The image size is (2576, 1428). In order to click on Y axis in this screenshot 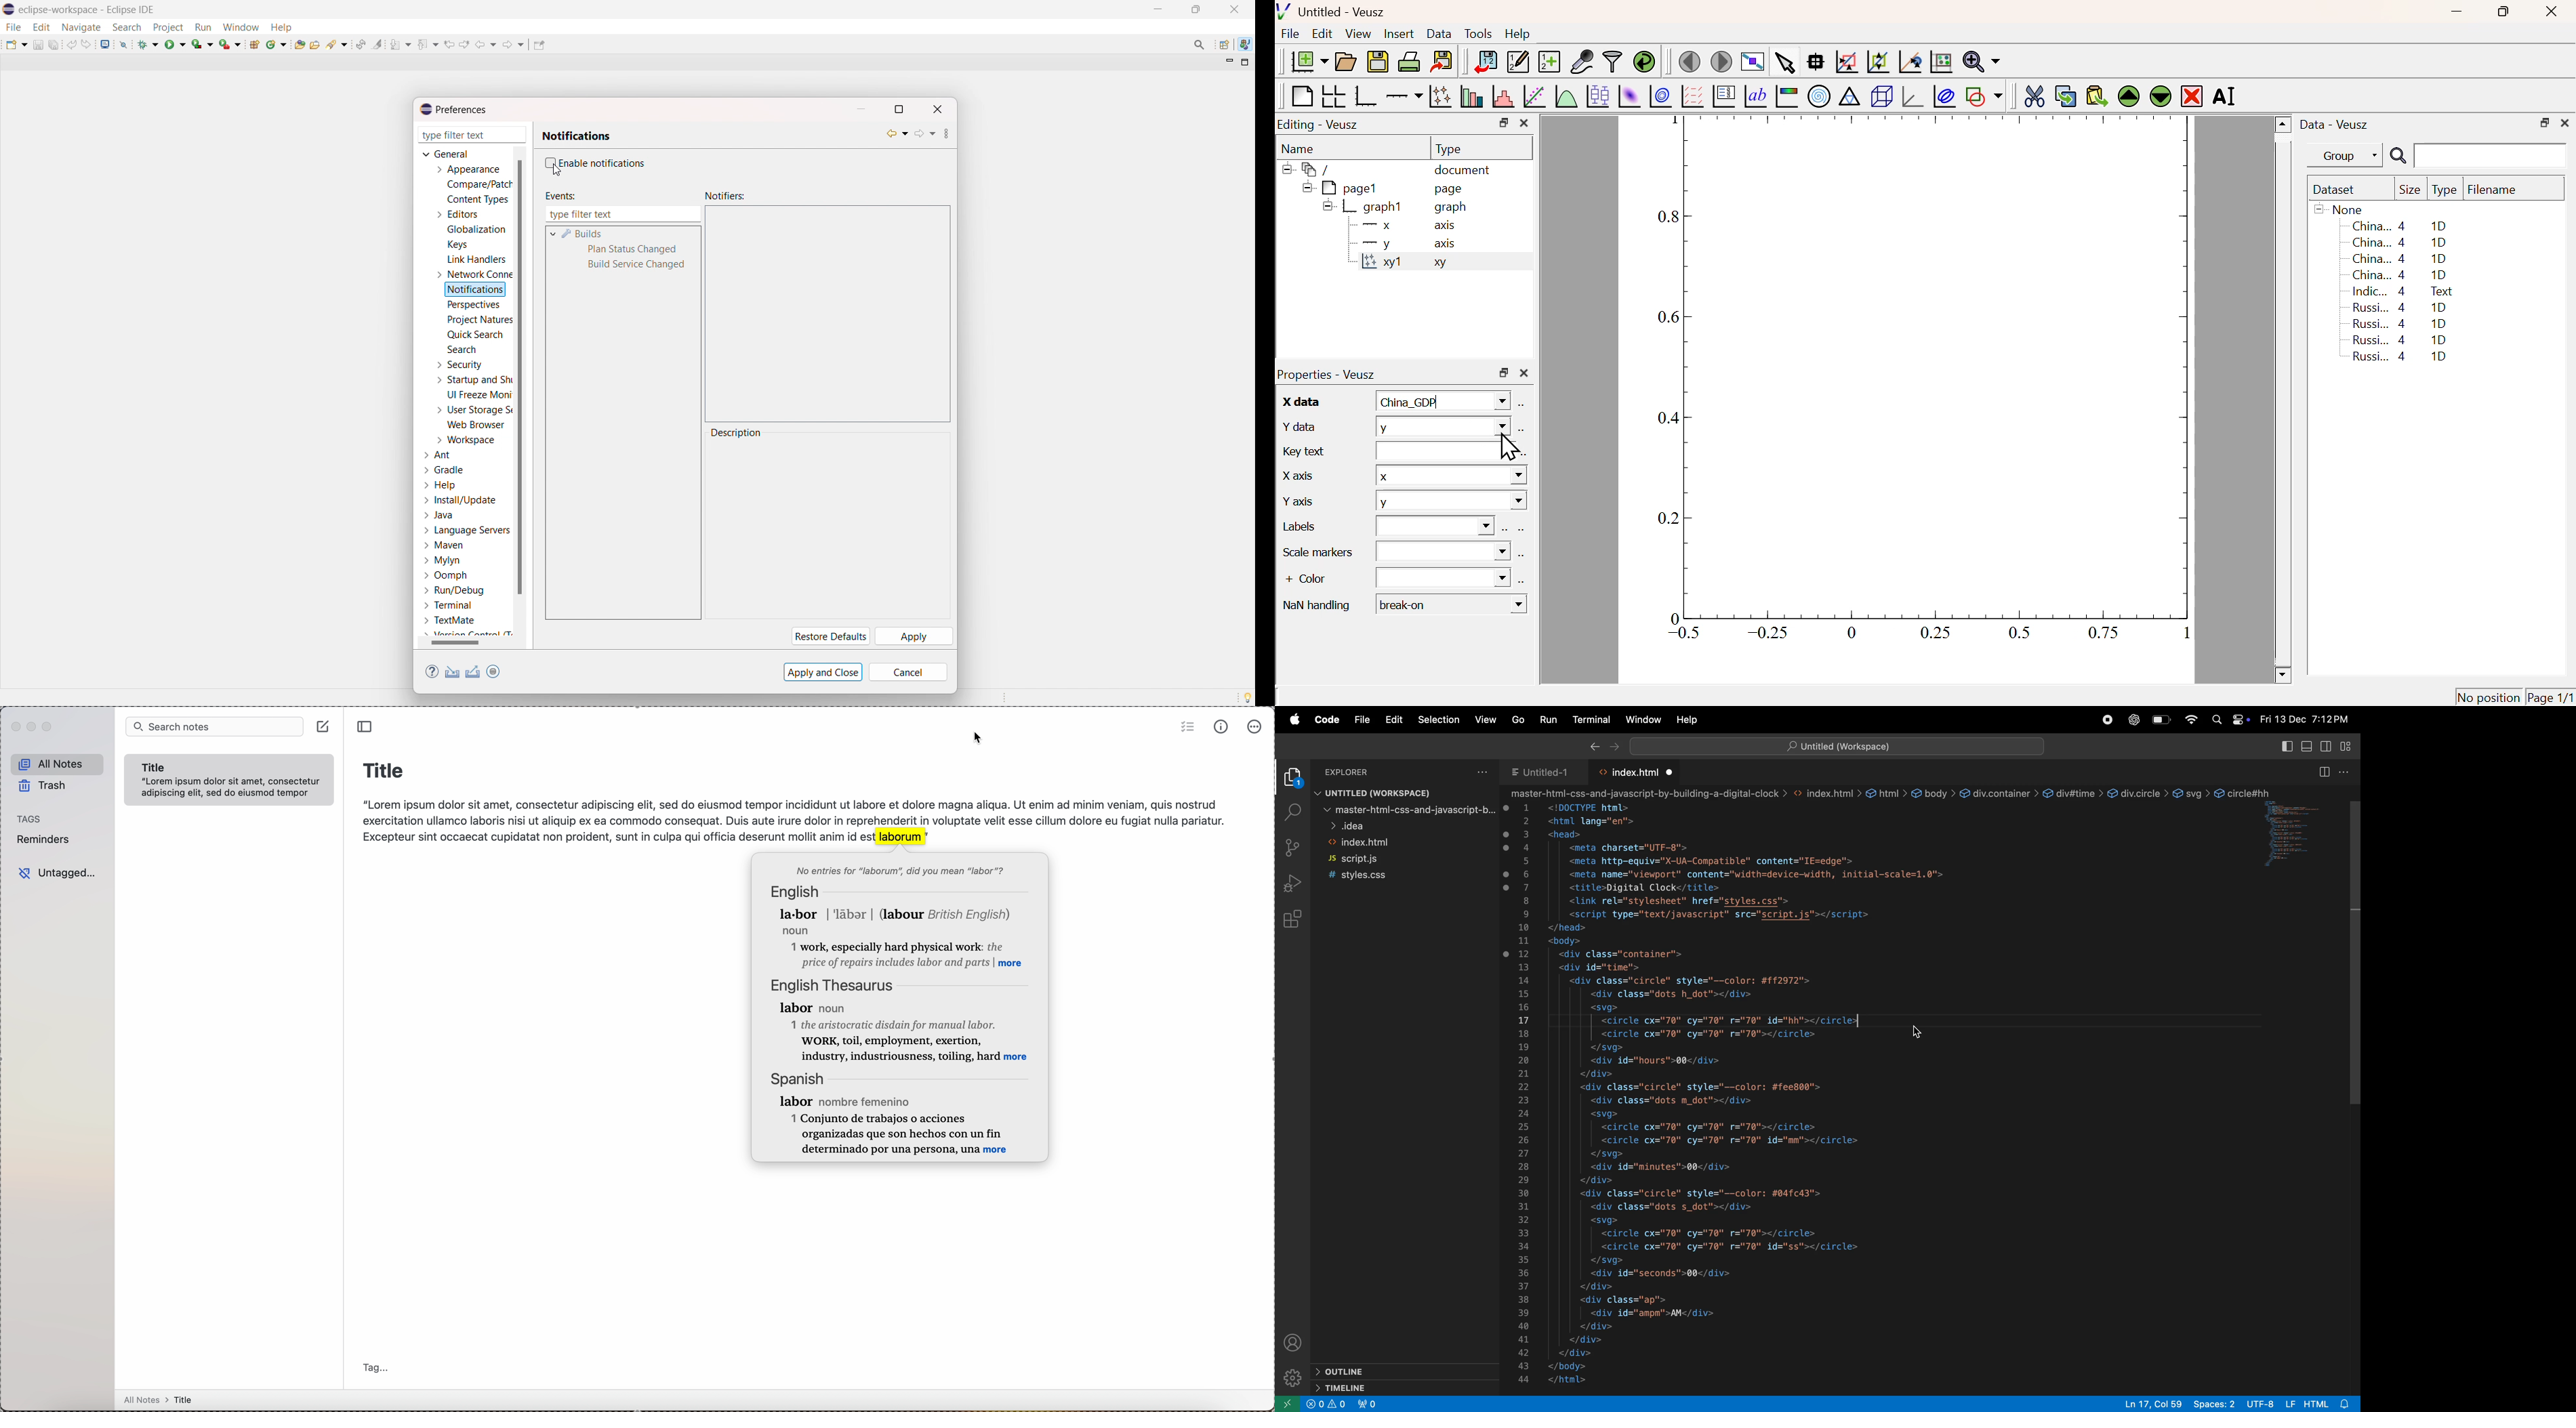, I will do `click(1301, 499)`.